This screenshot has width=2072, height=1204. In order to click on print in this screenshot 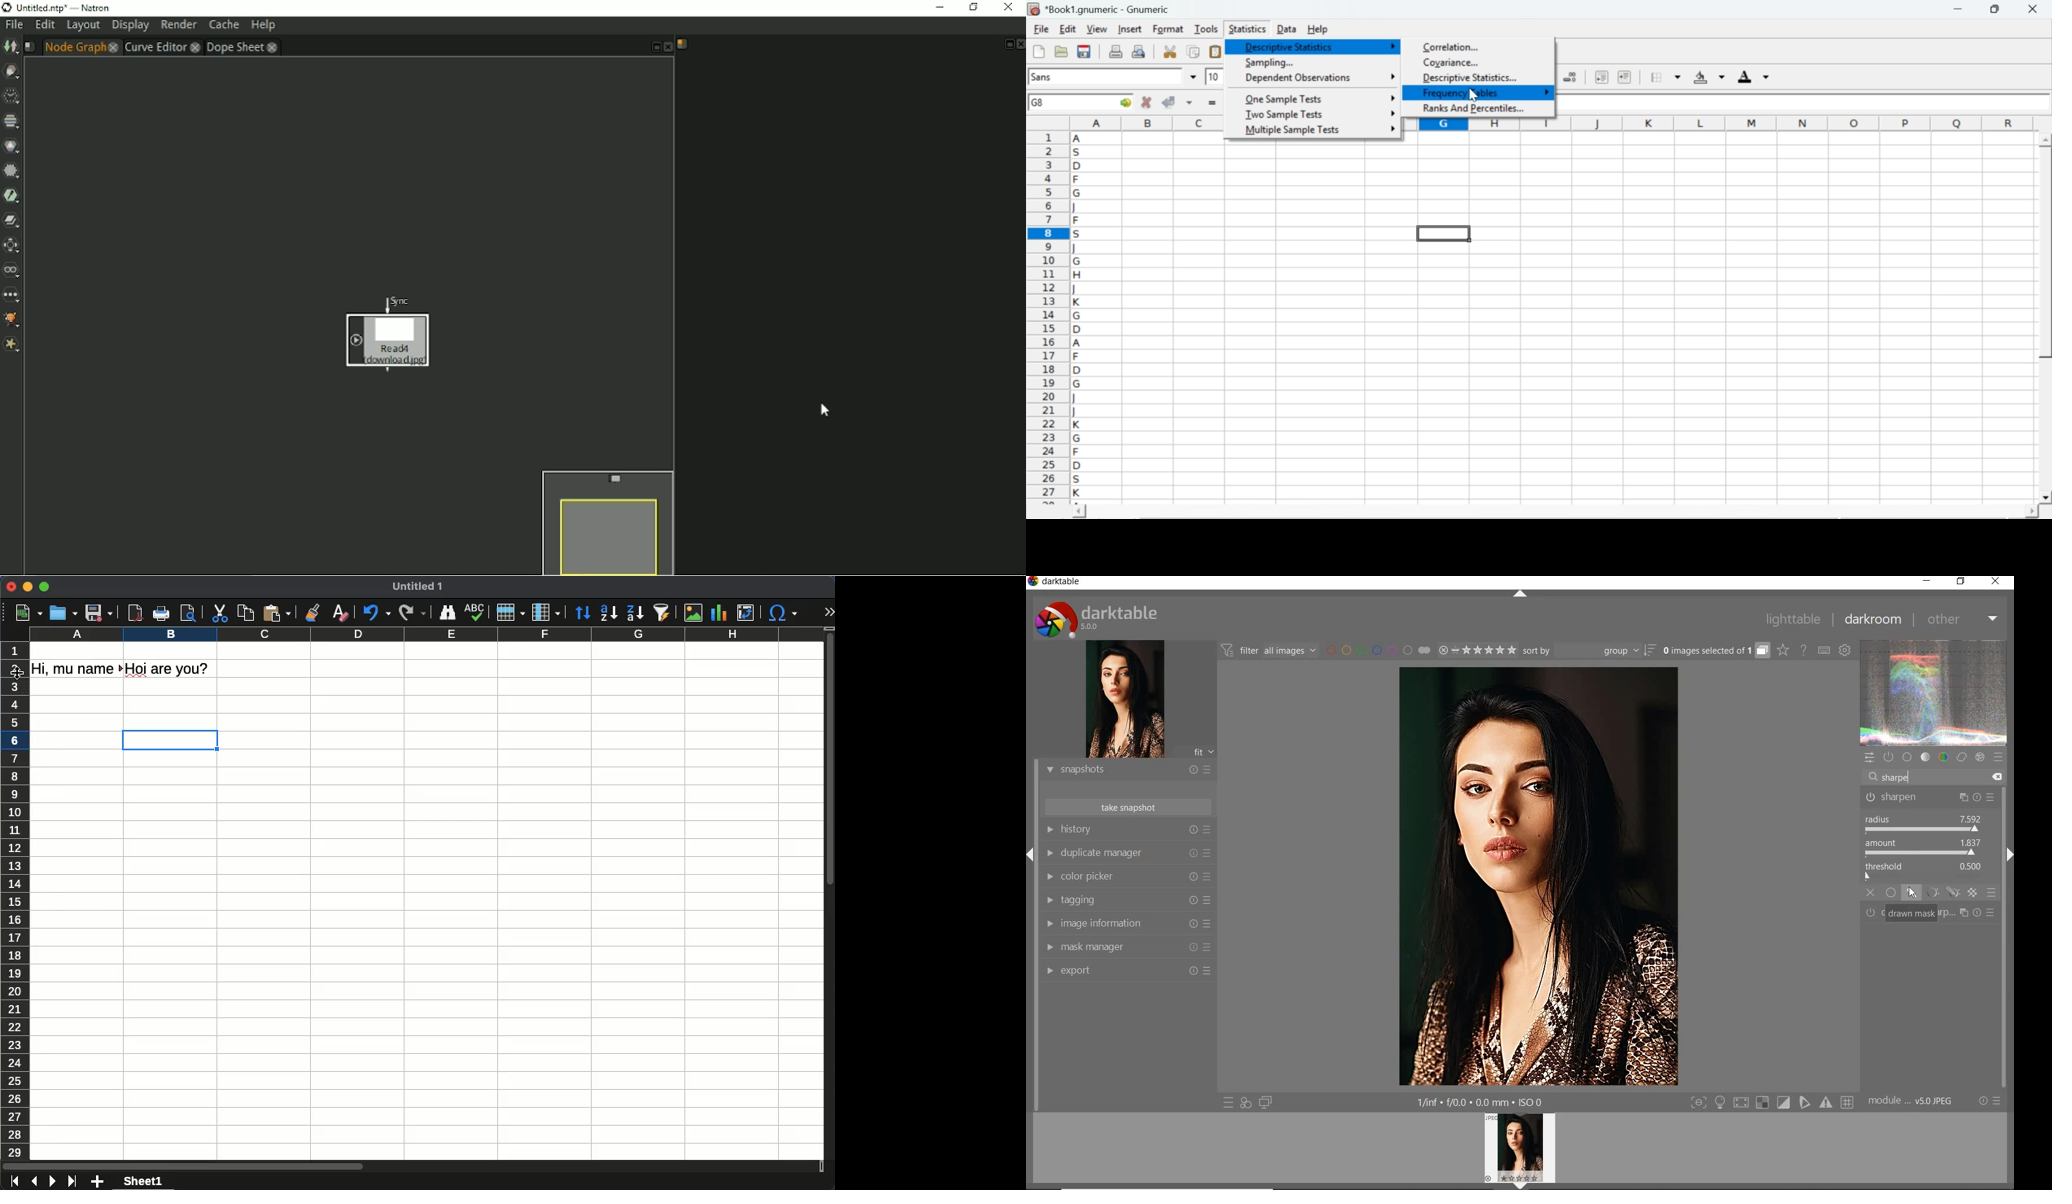, I will do `click(162, 613)`.